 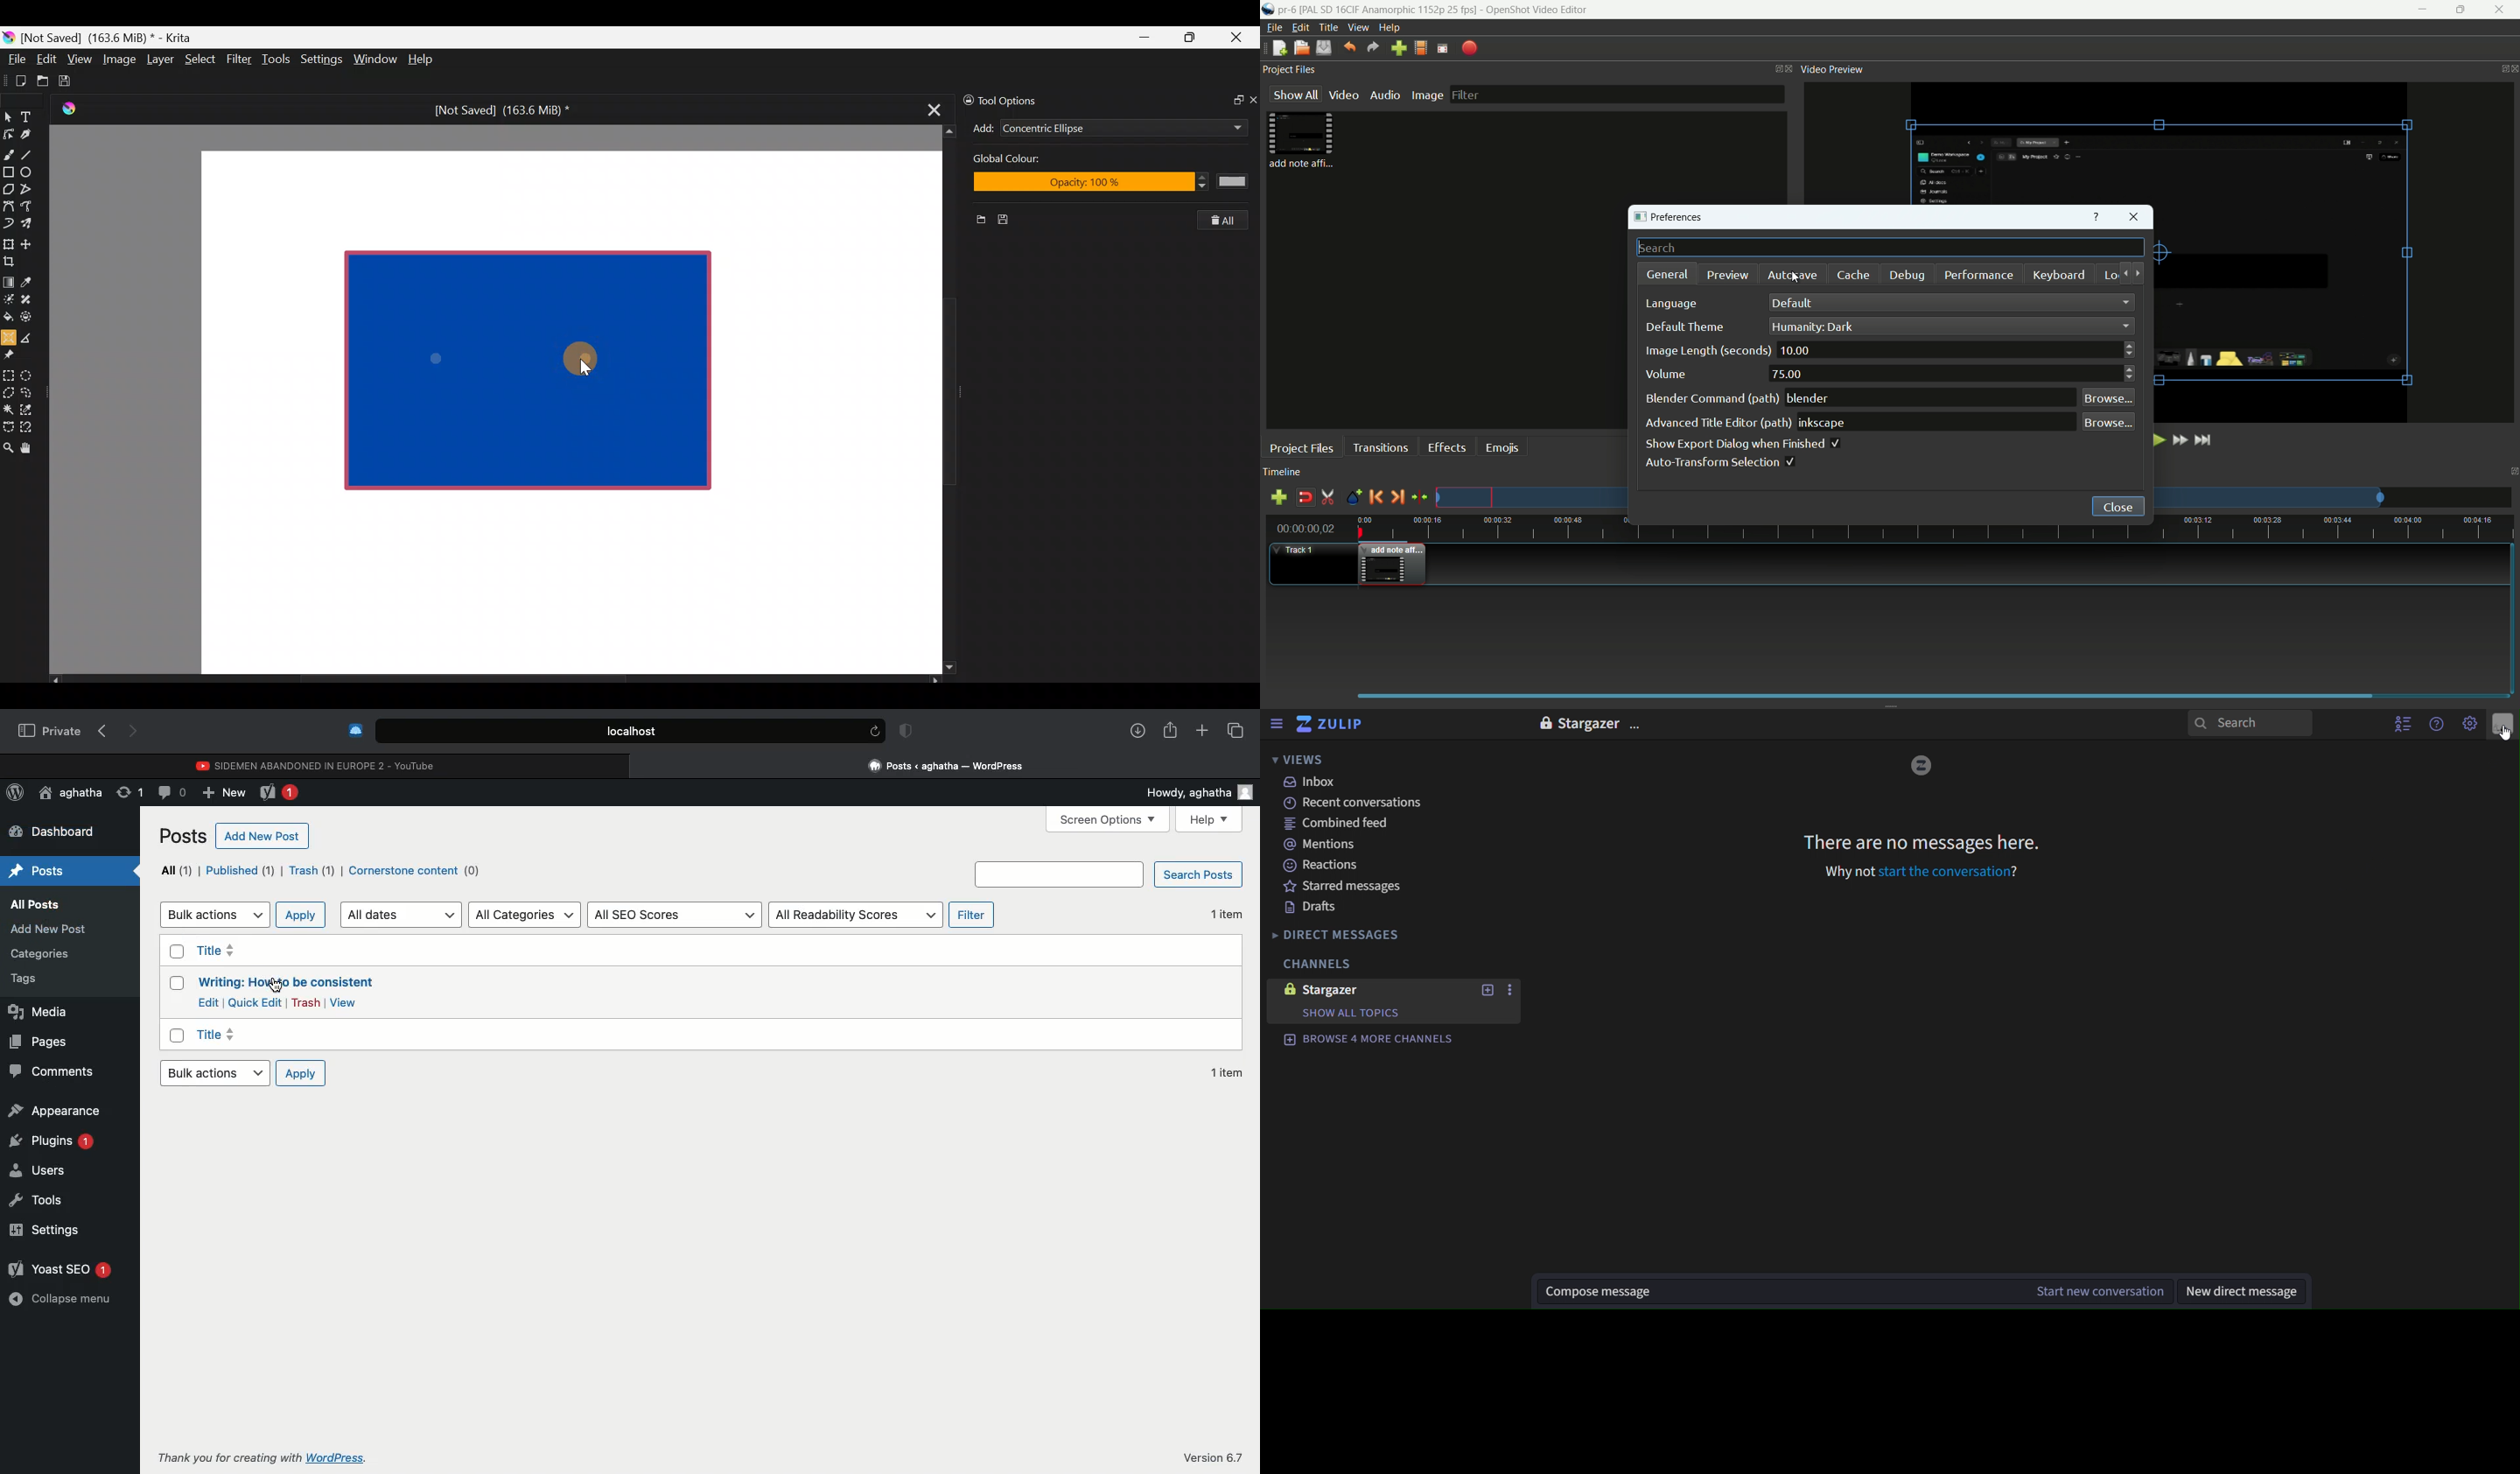 I want to click on cursor, so click(x=2503, y=734).